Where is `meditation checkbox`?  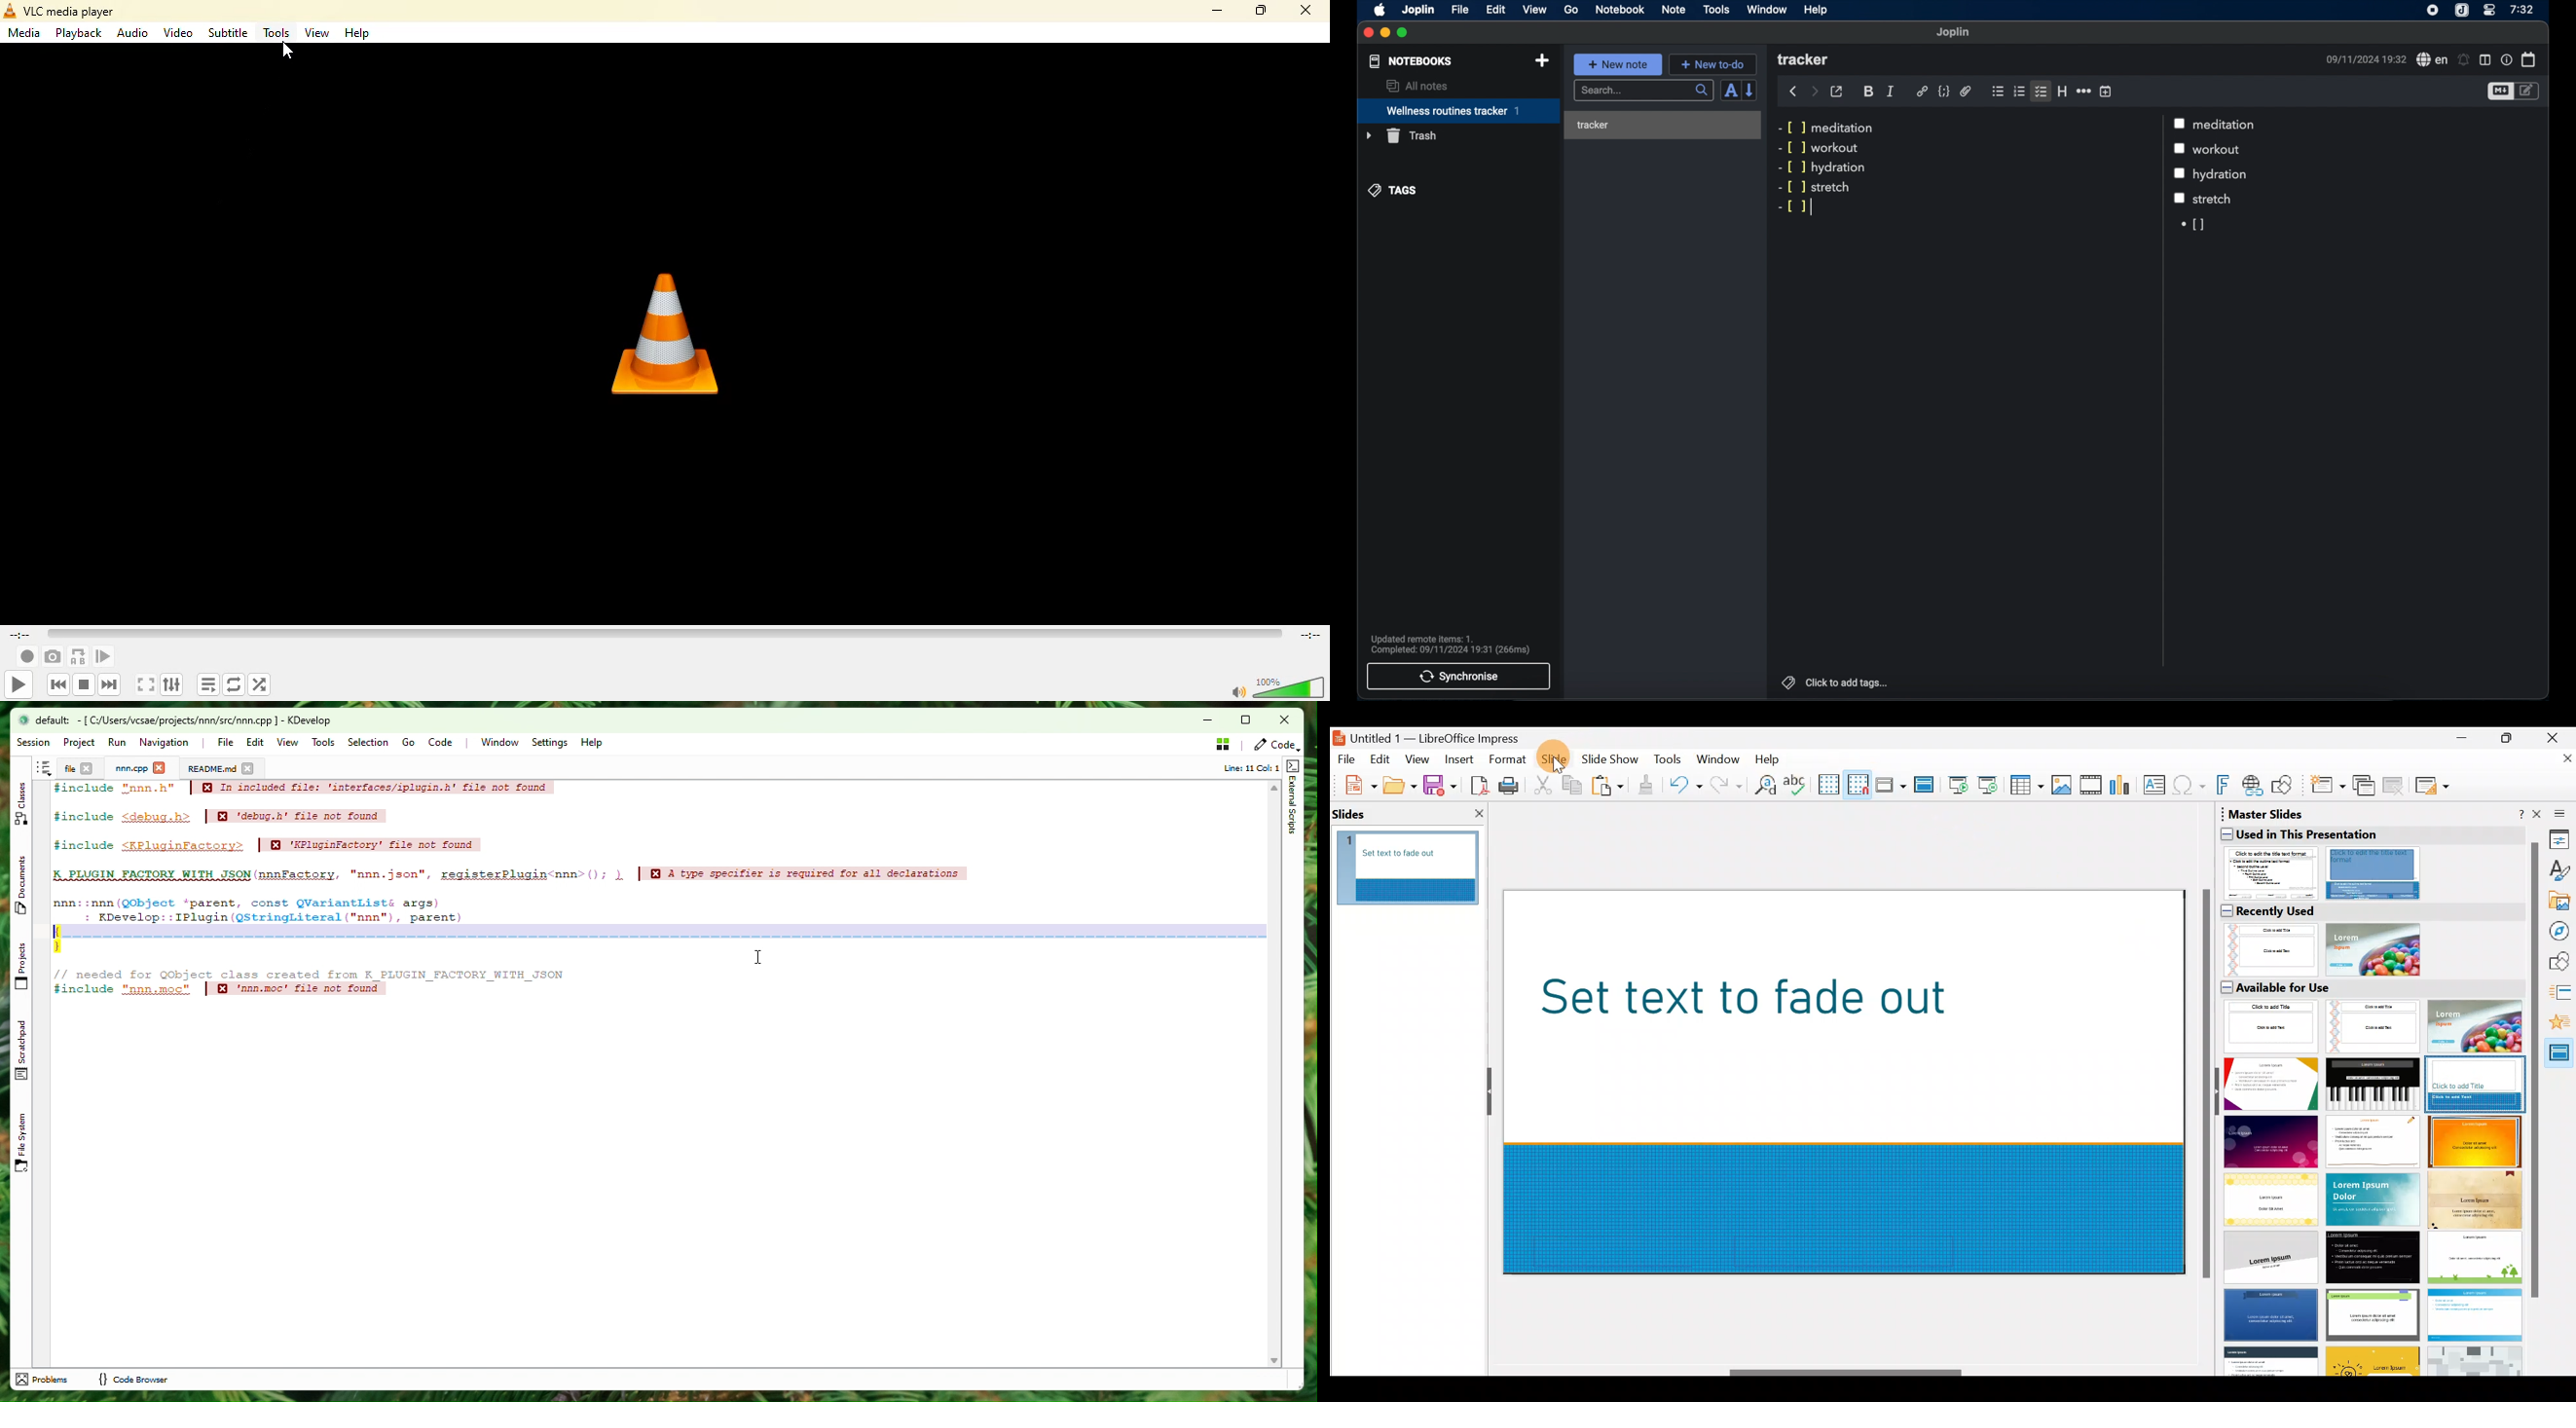
meditation checkbox is located at coordinates (2227, 125).